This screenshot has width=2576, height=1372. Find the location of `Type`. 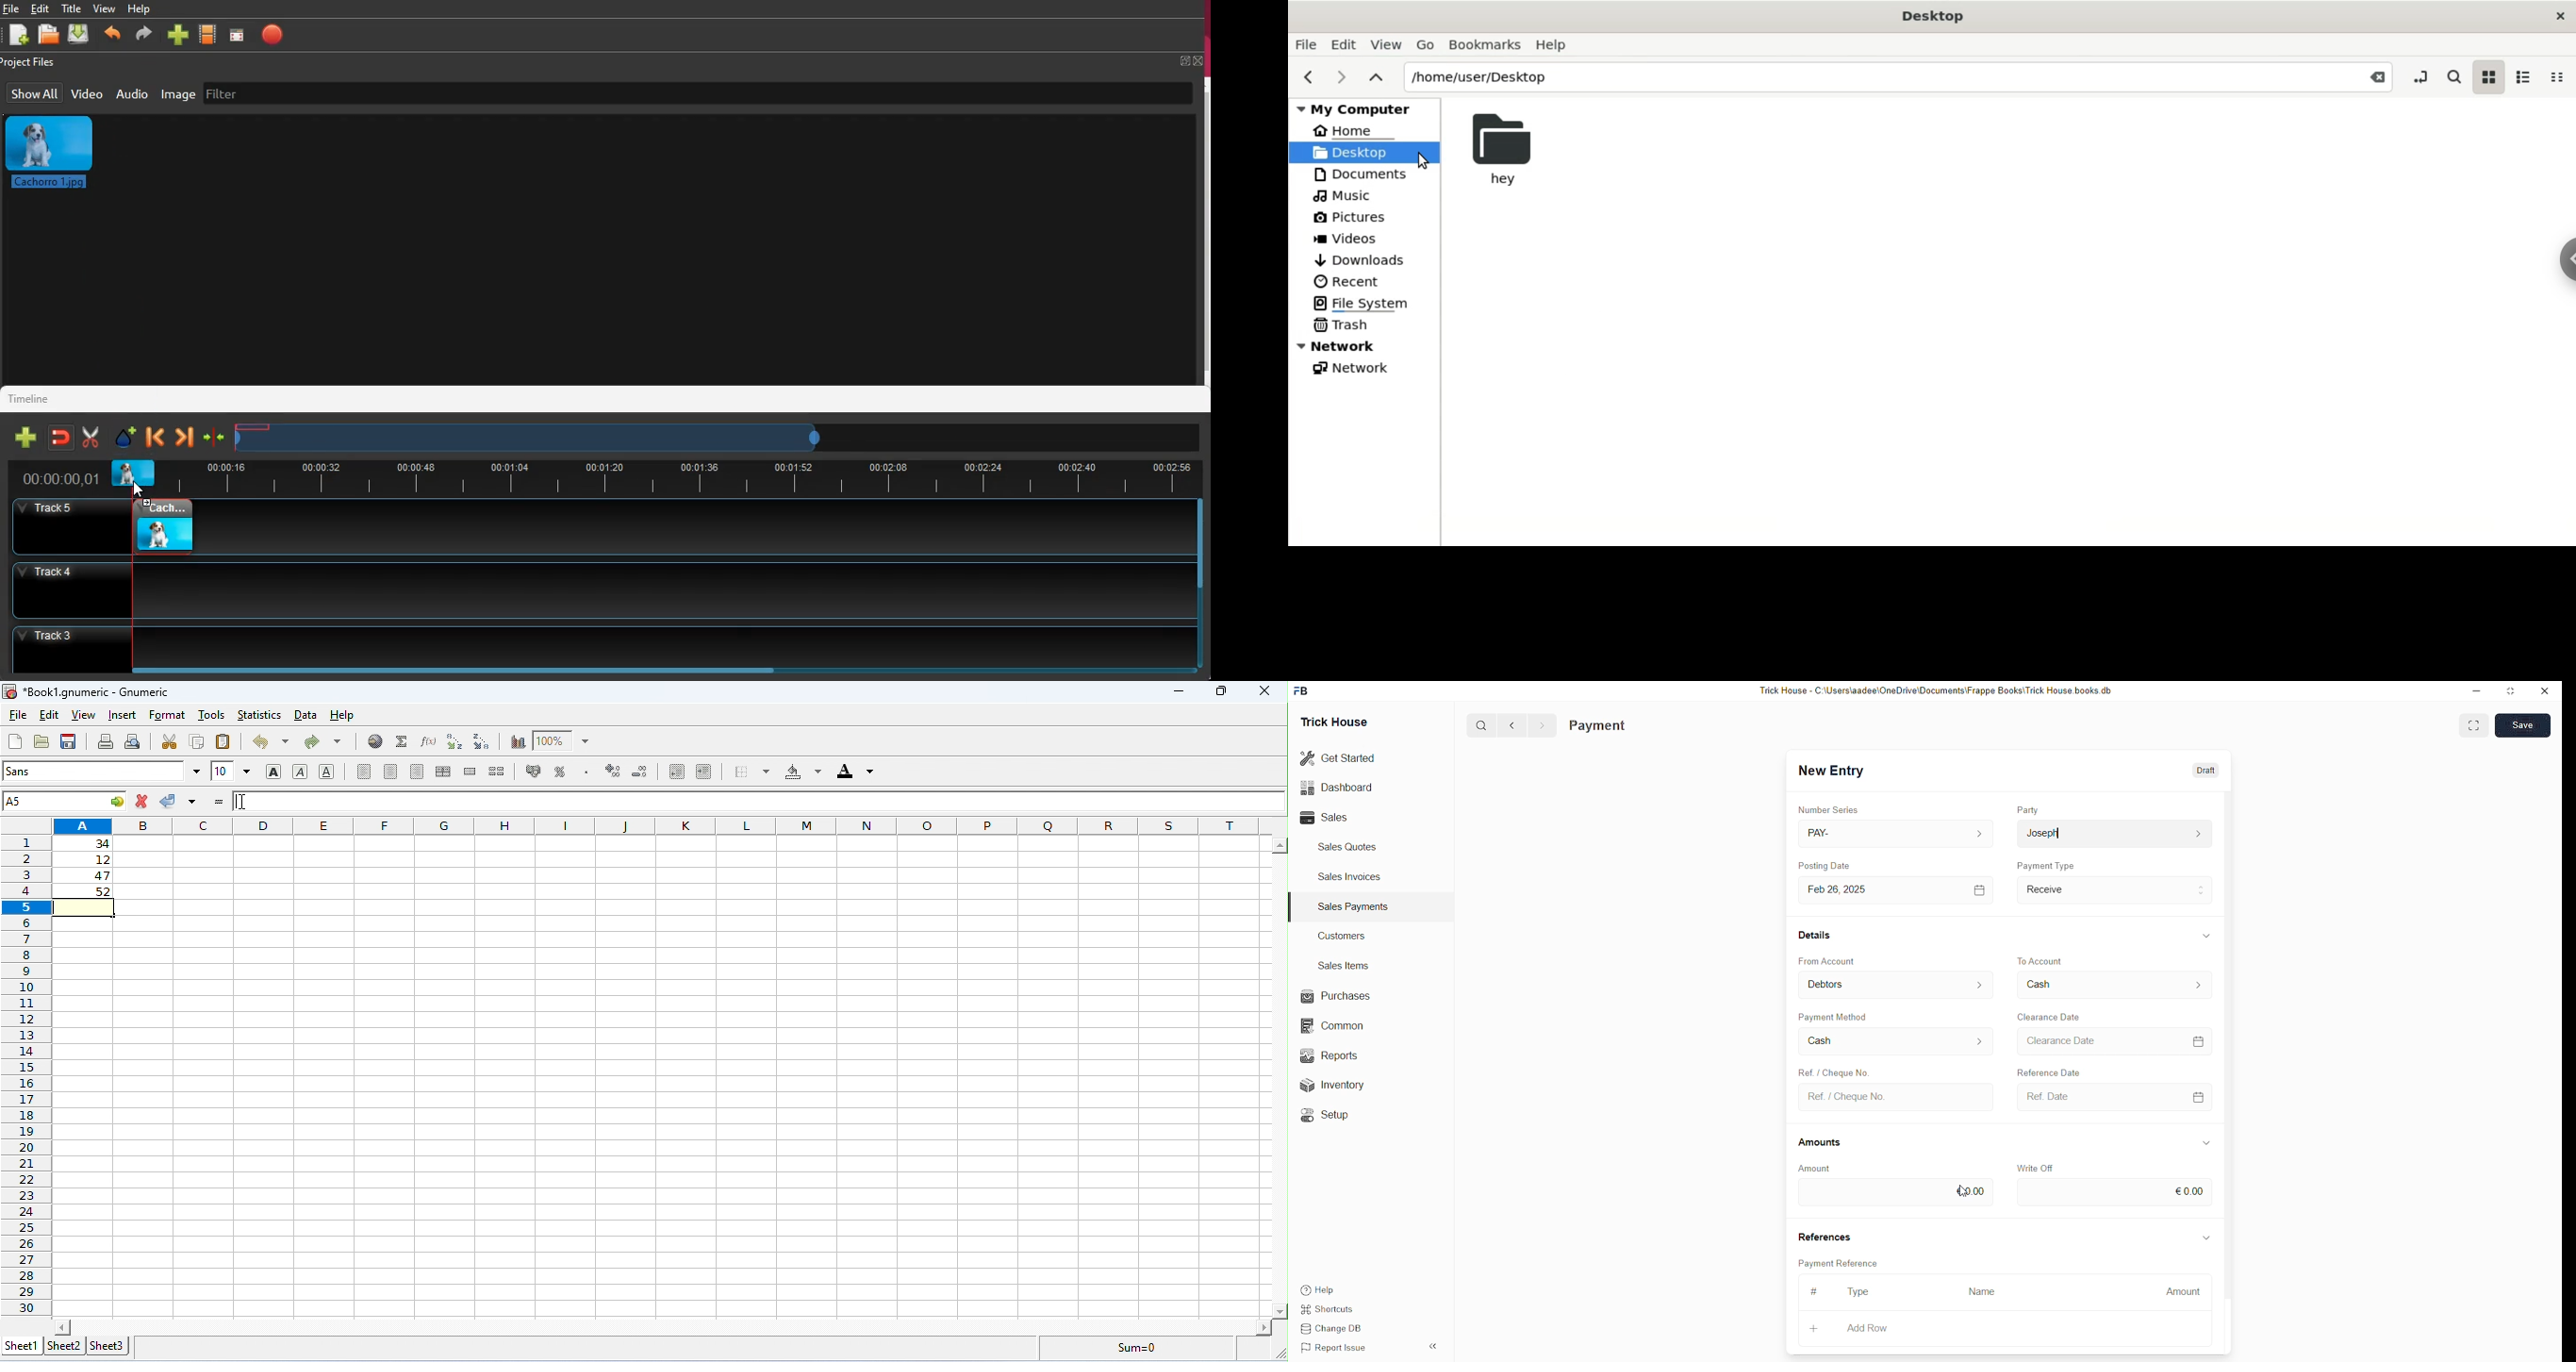

Type is located at coordinates (1859, 1292).